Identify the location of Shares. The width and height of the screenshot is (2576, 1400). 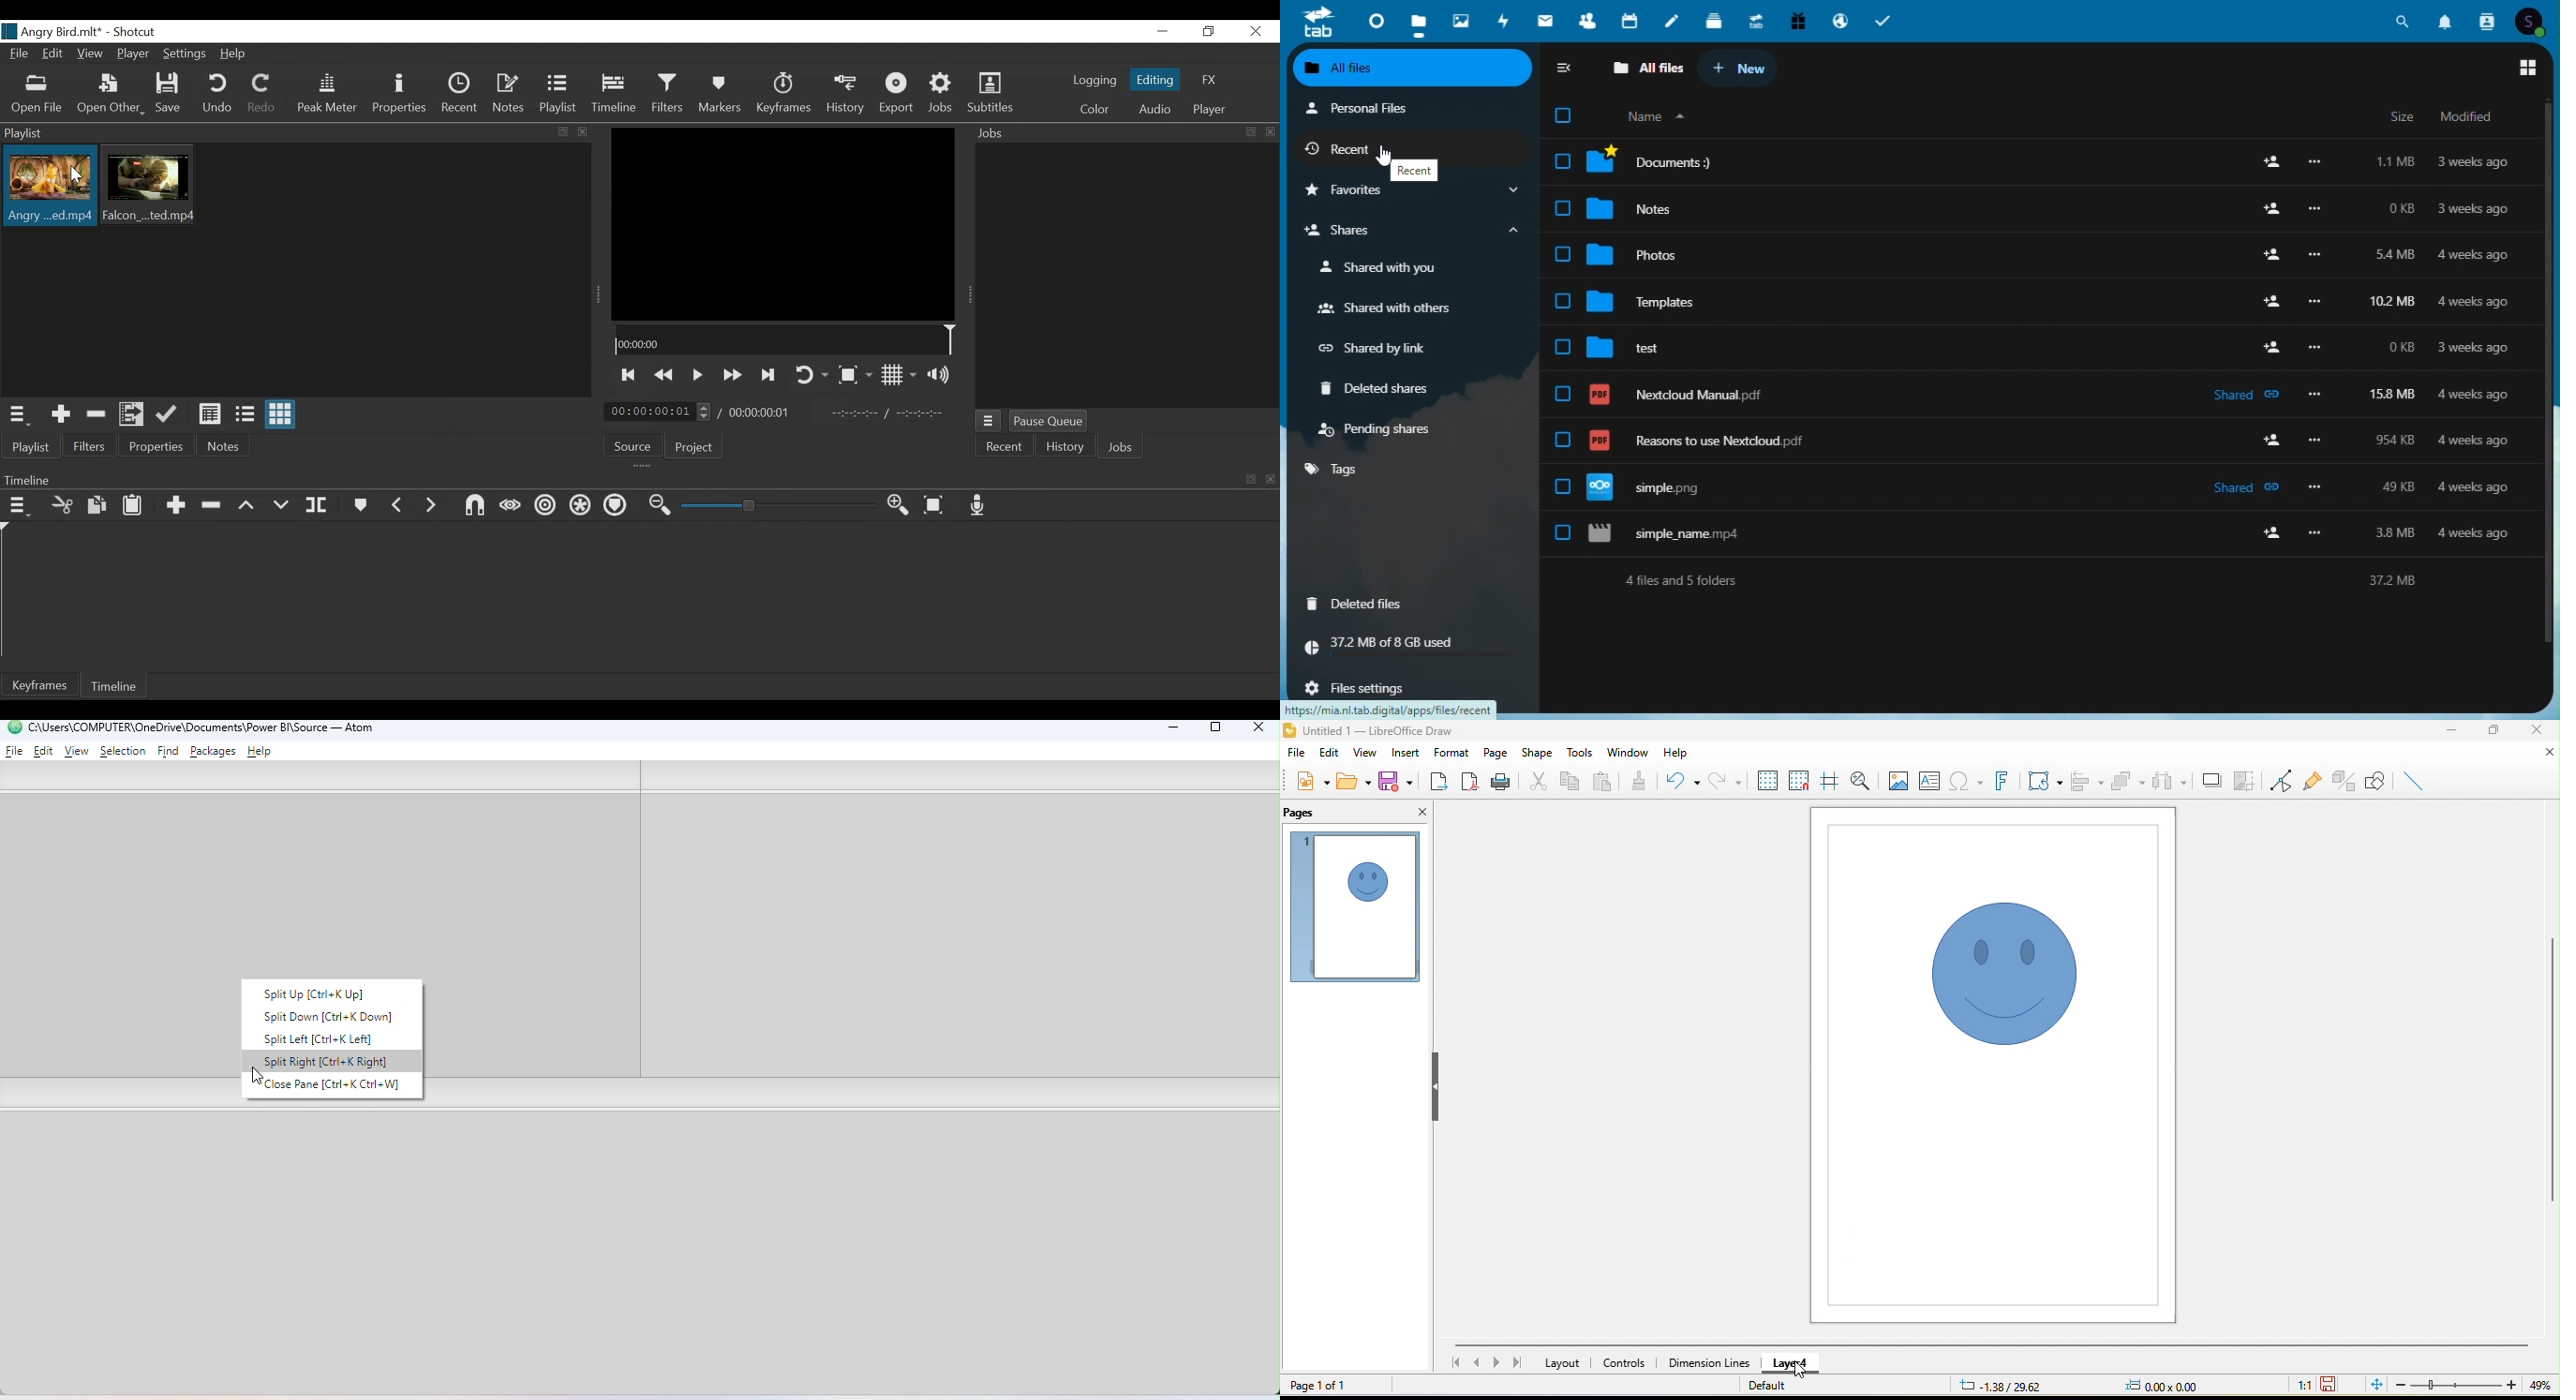
(1415, 231).